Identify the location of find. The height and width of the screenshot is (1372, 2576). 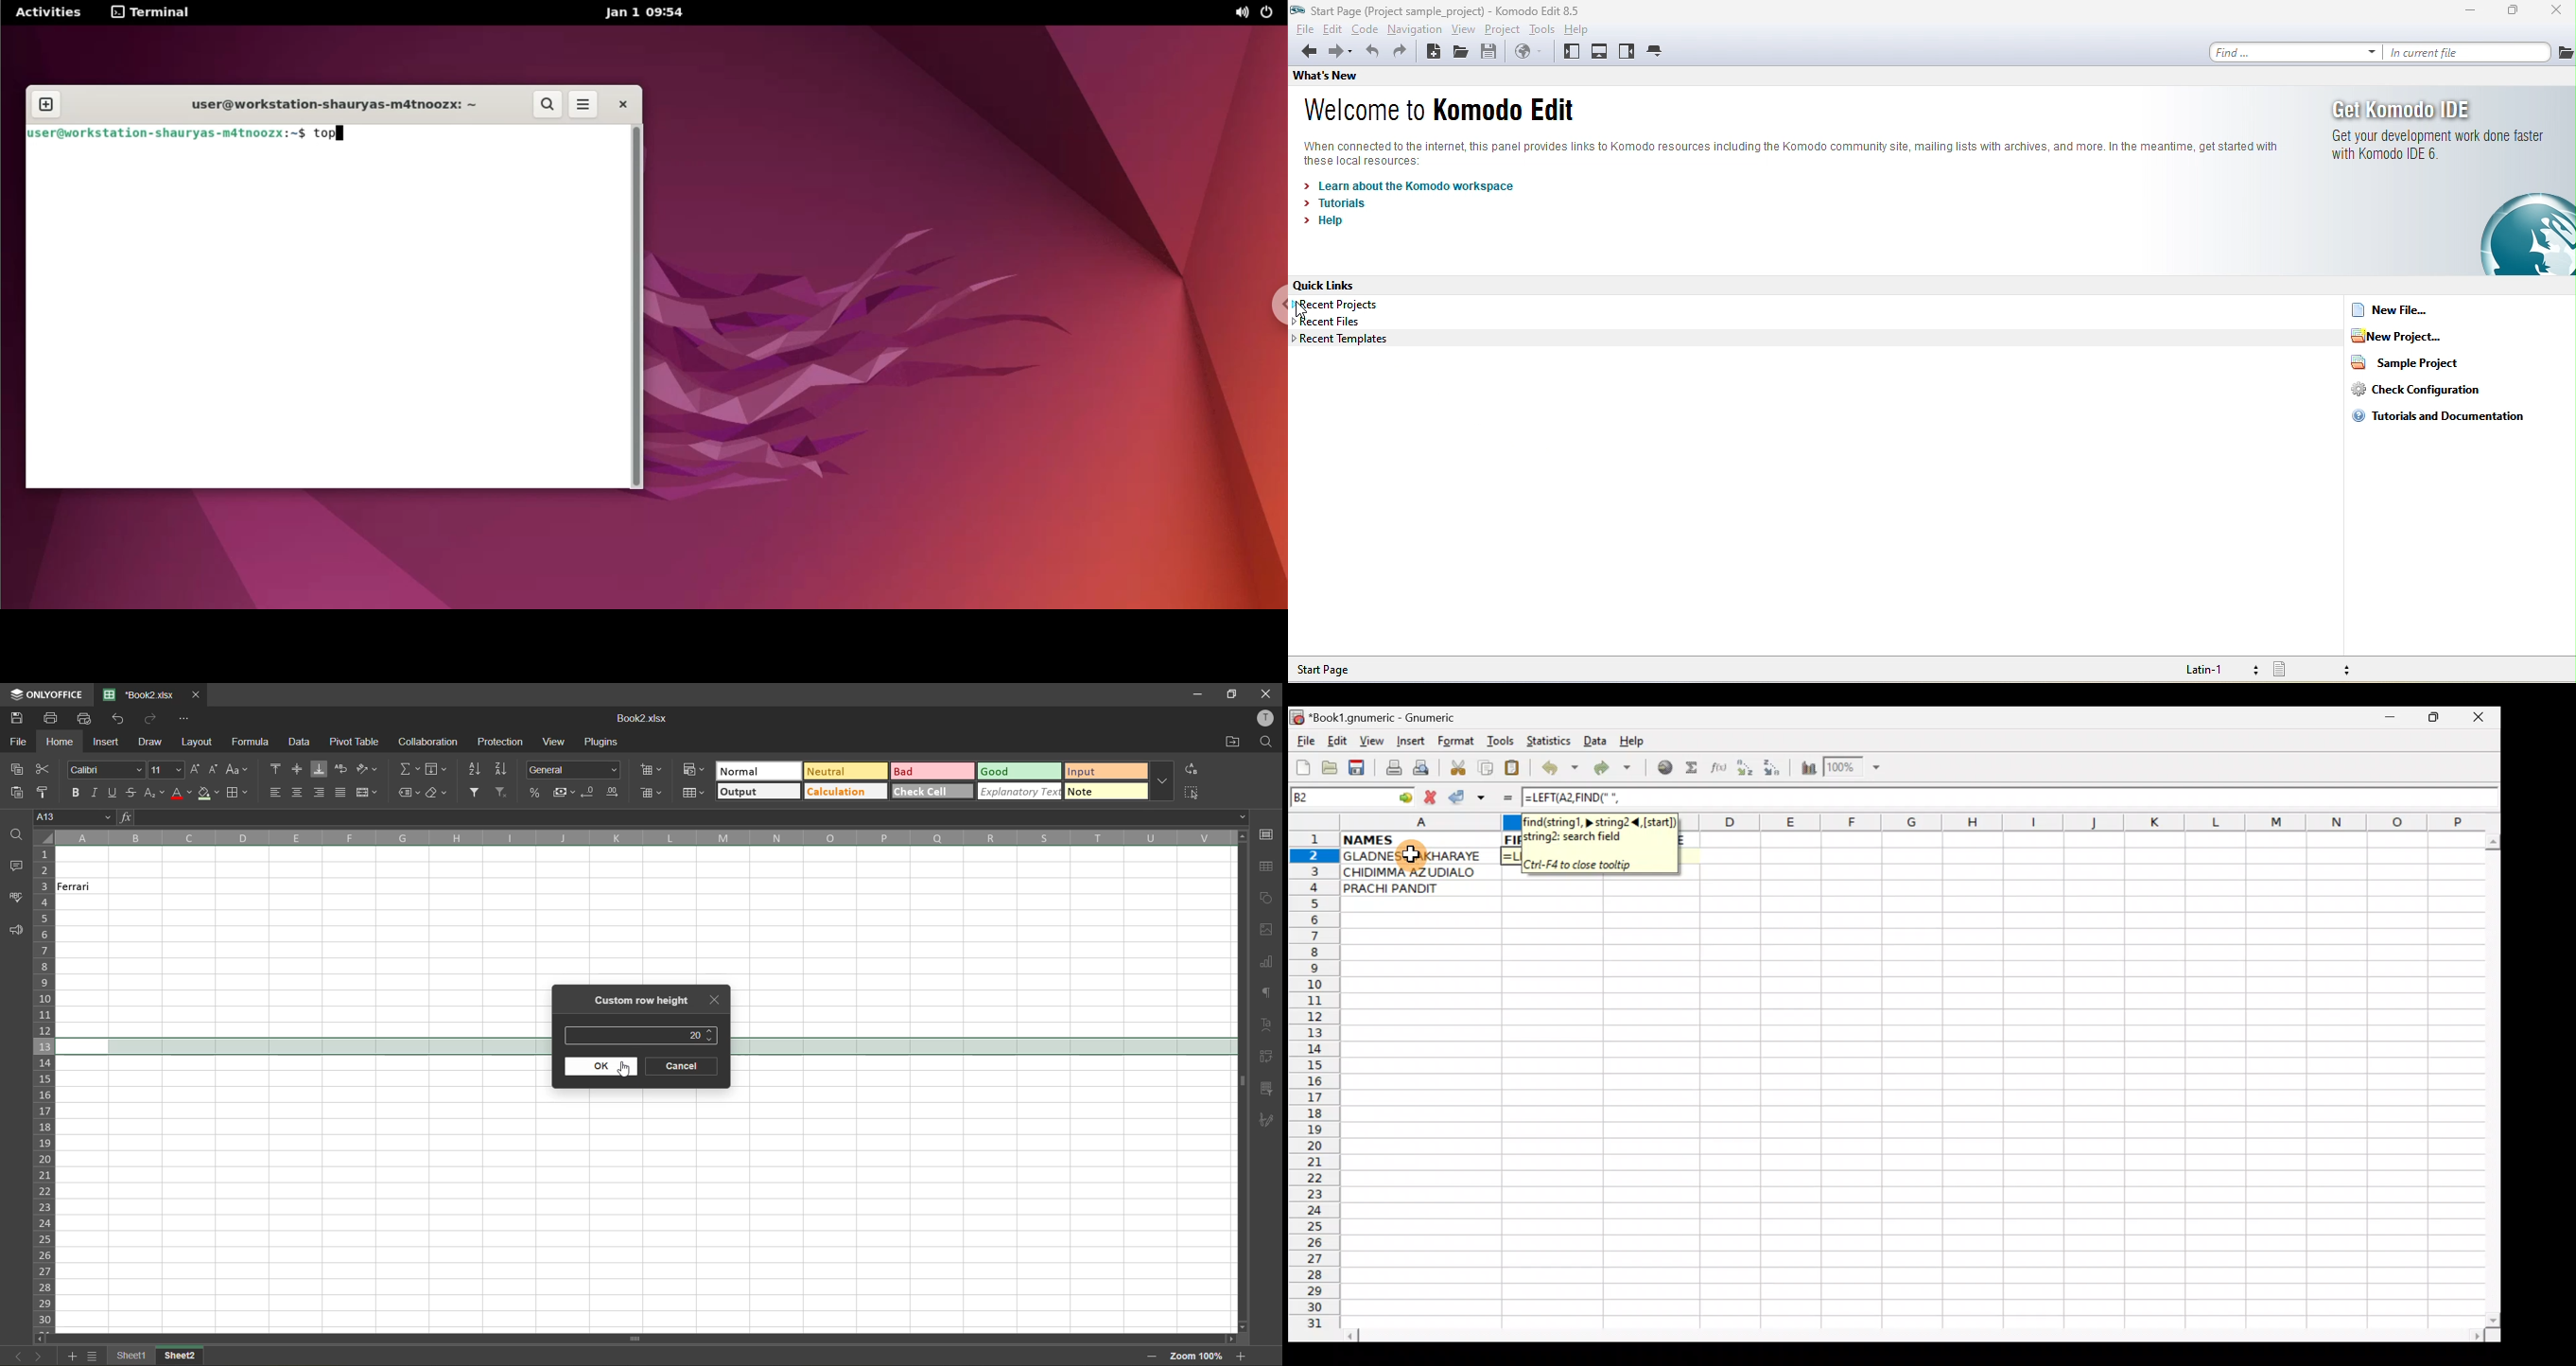
(1268, 742).